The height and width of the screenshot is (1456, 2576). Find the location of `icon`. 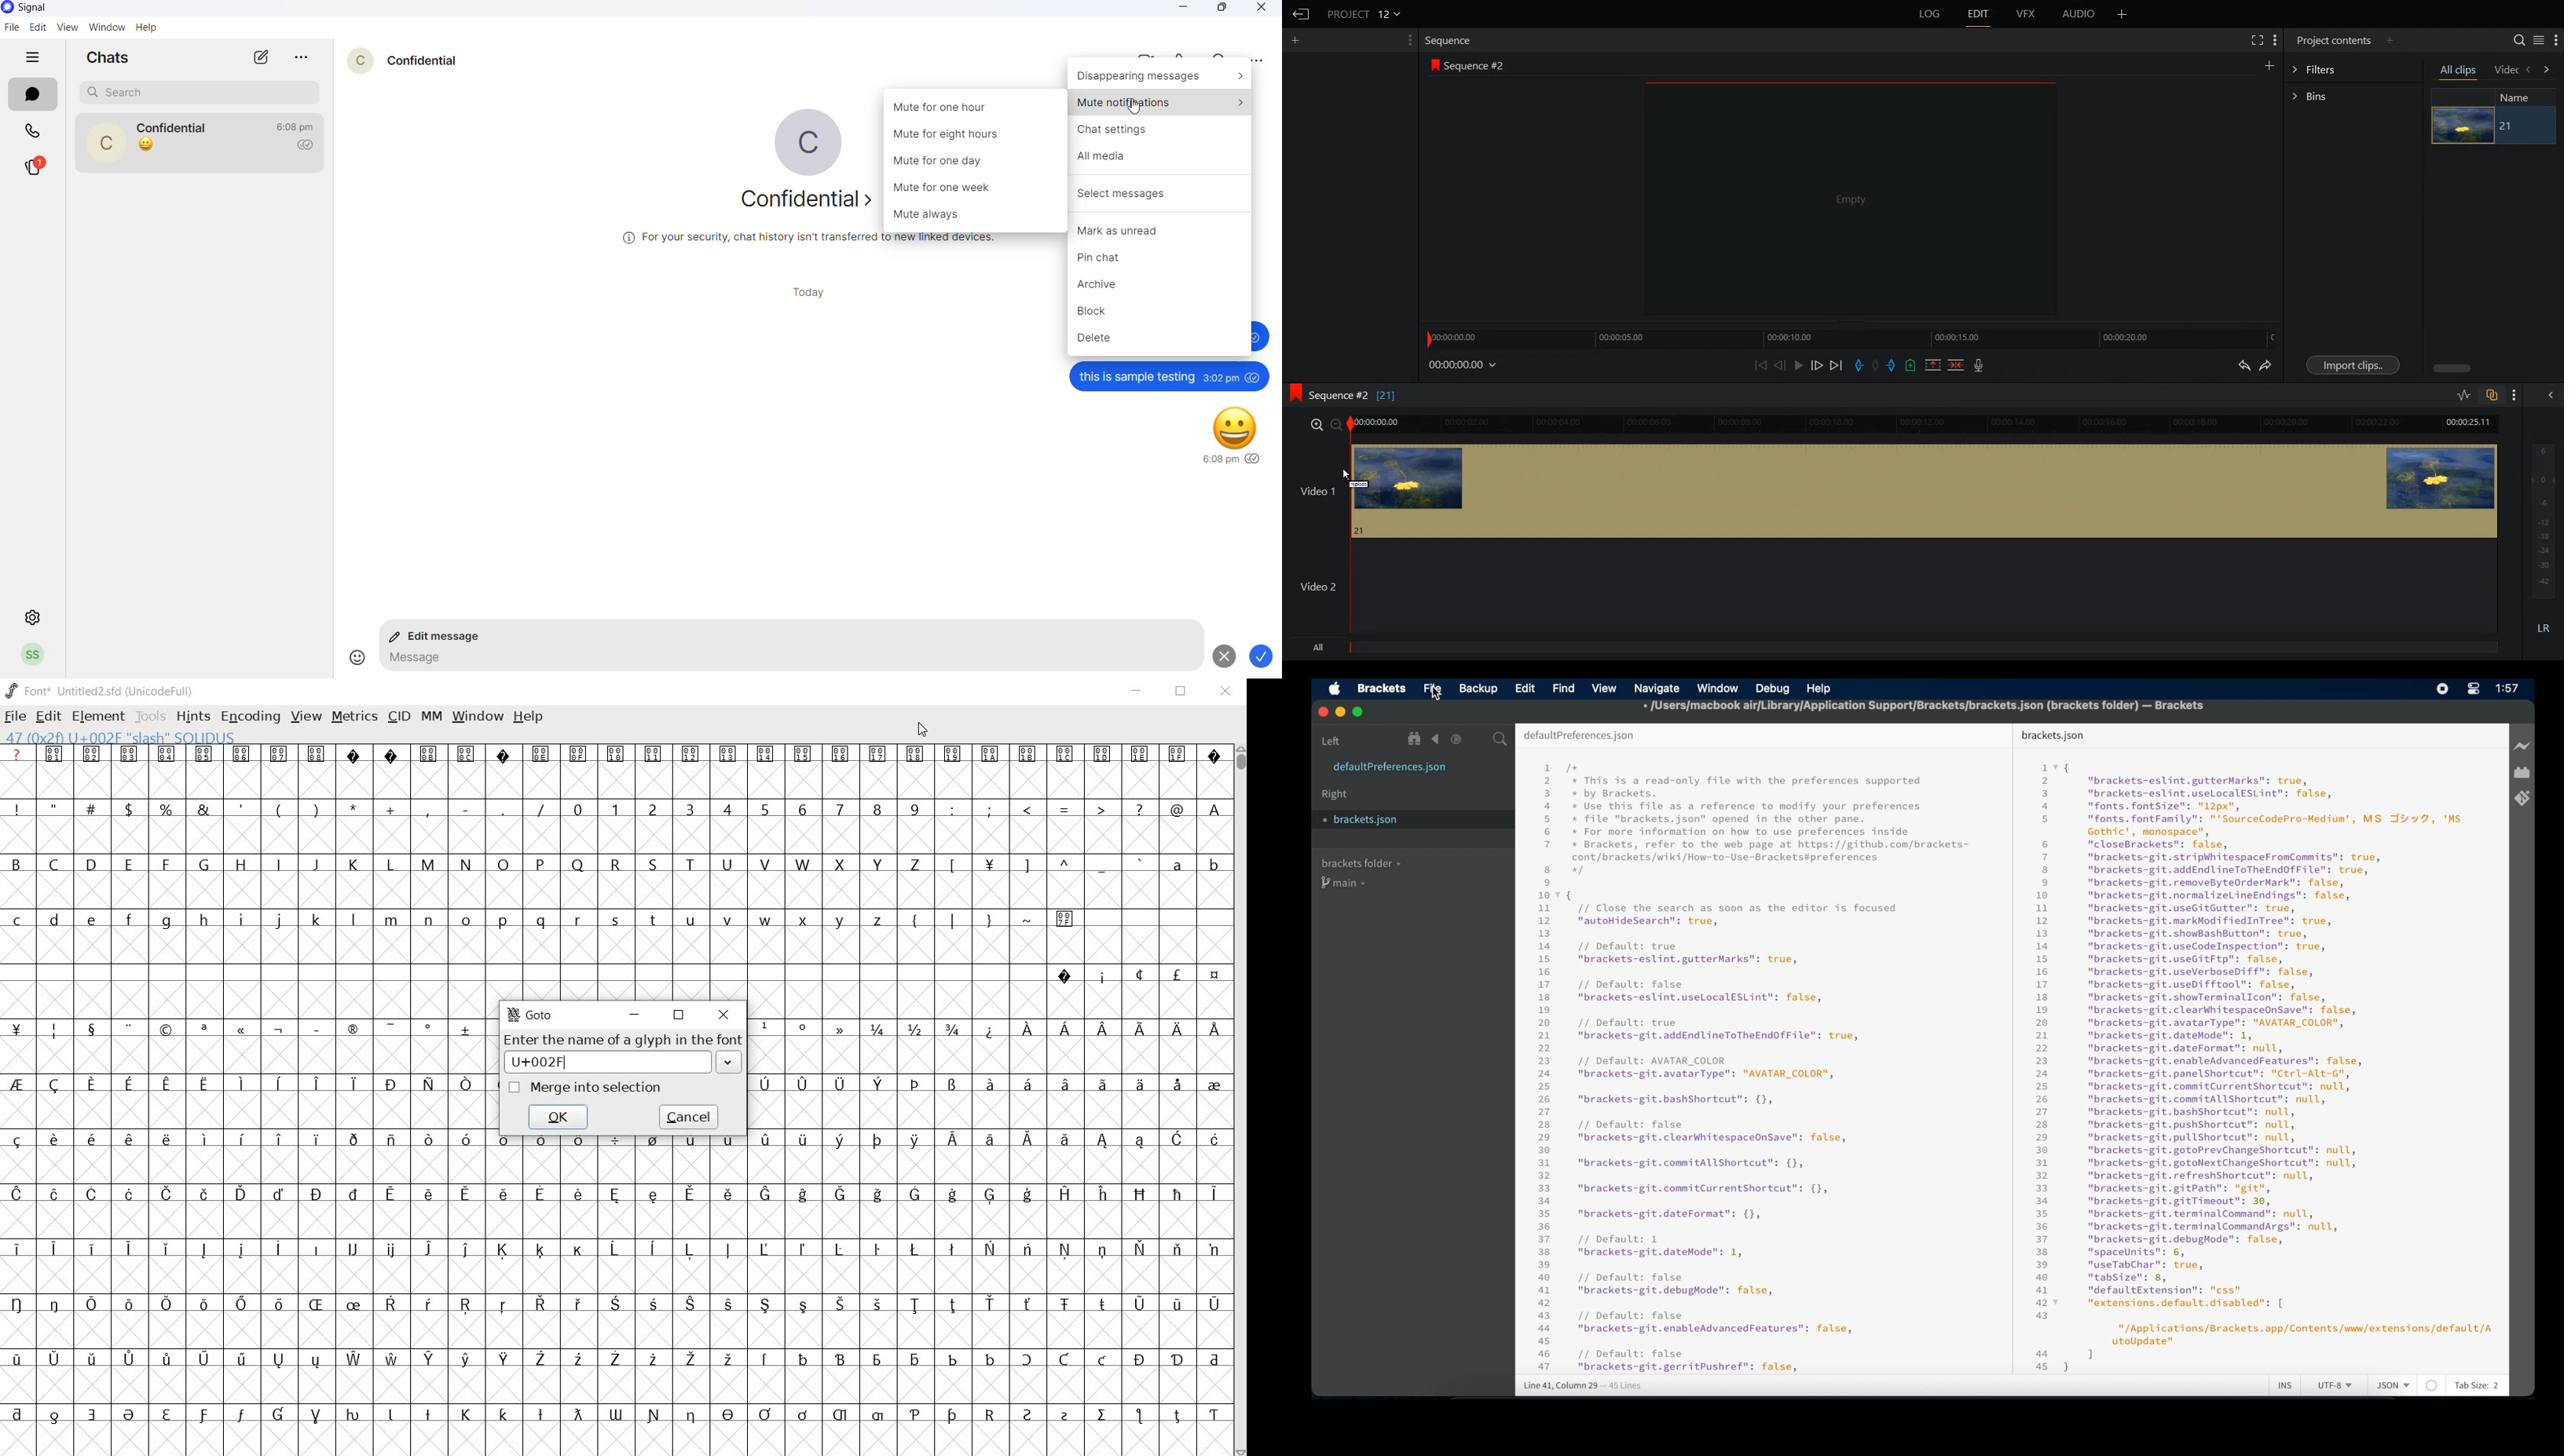

icon is located at coordinates (1294, 393).